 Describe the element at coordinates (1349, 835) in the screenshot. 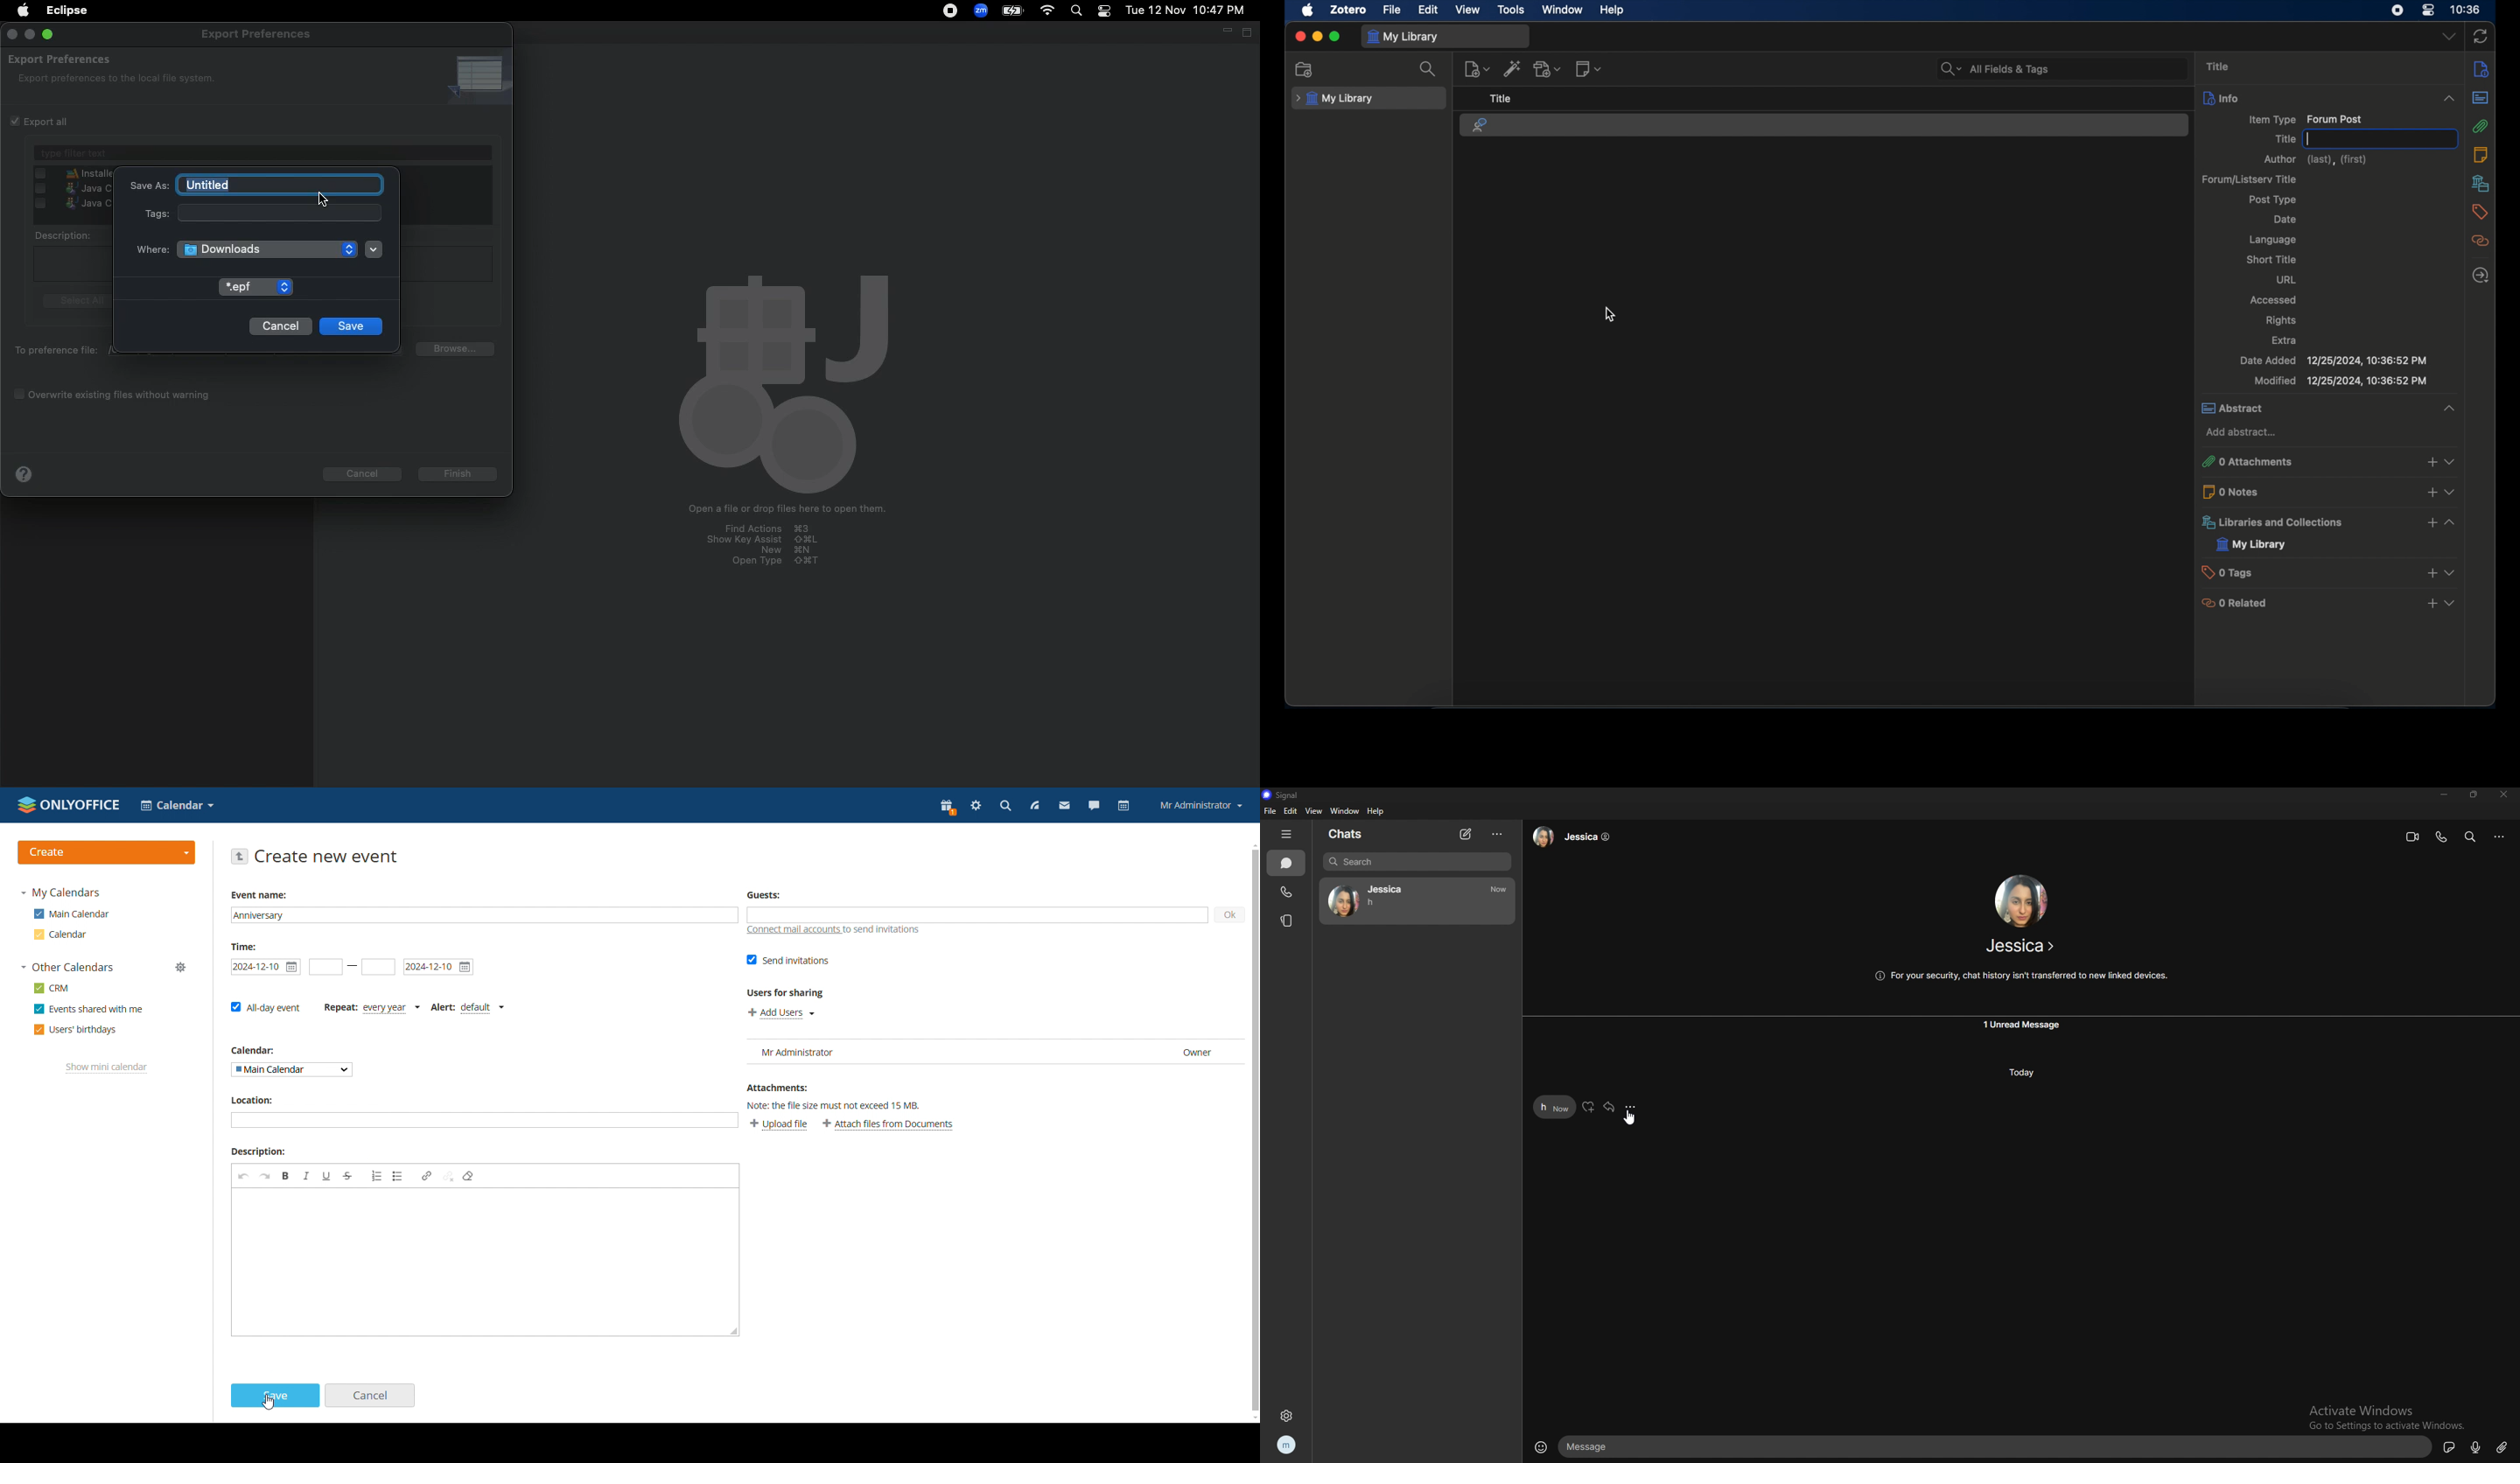

I see `chats` at that location.